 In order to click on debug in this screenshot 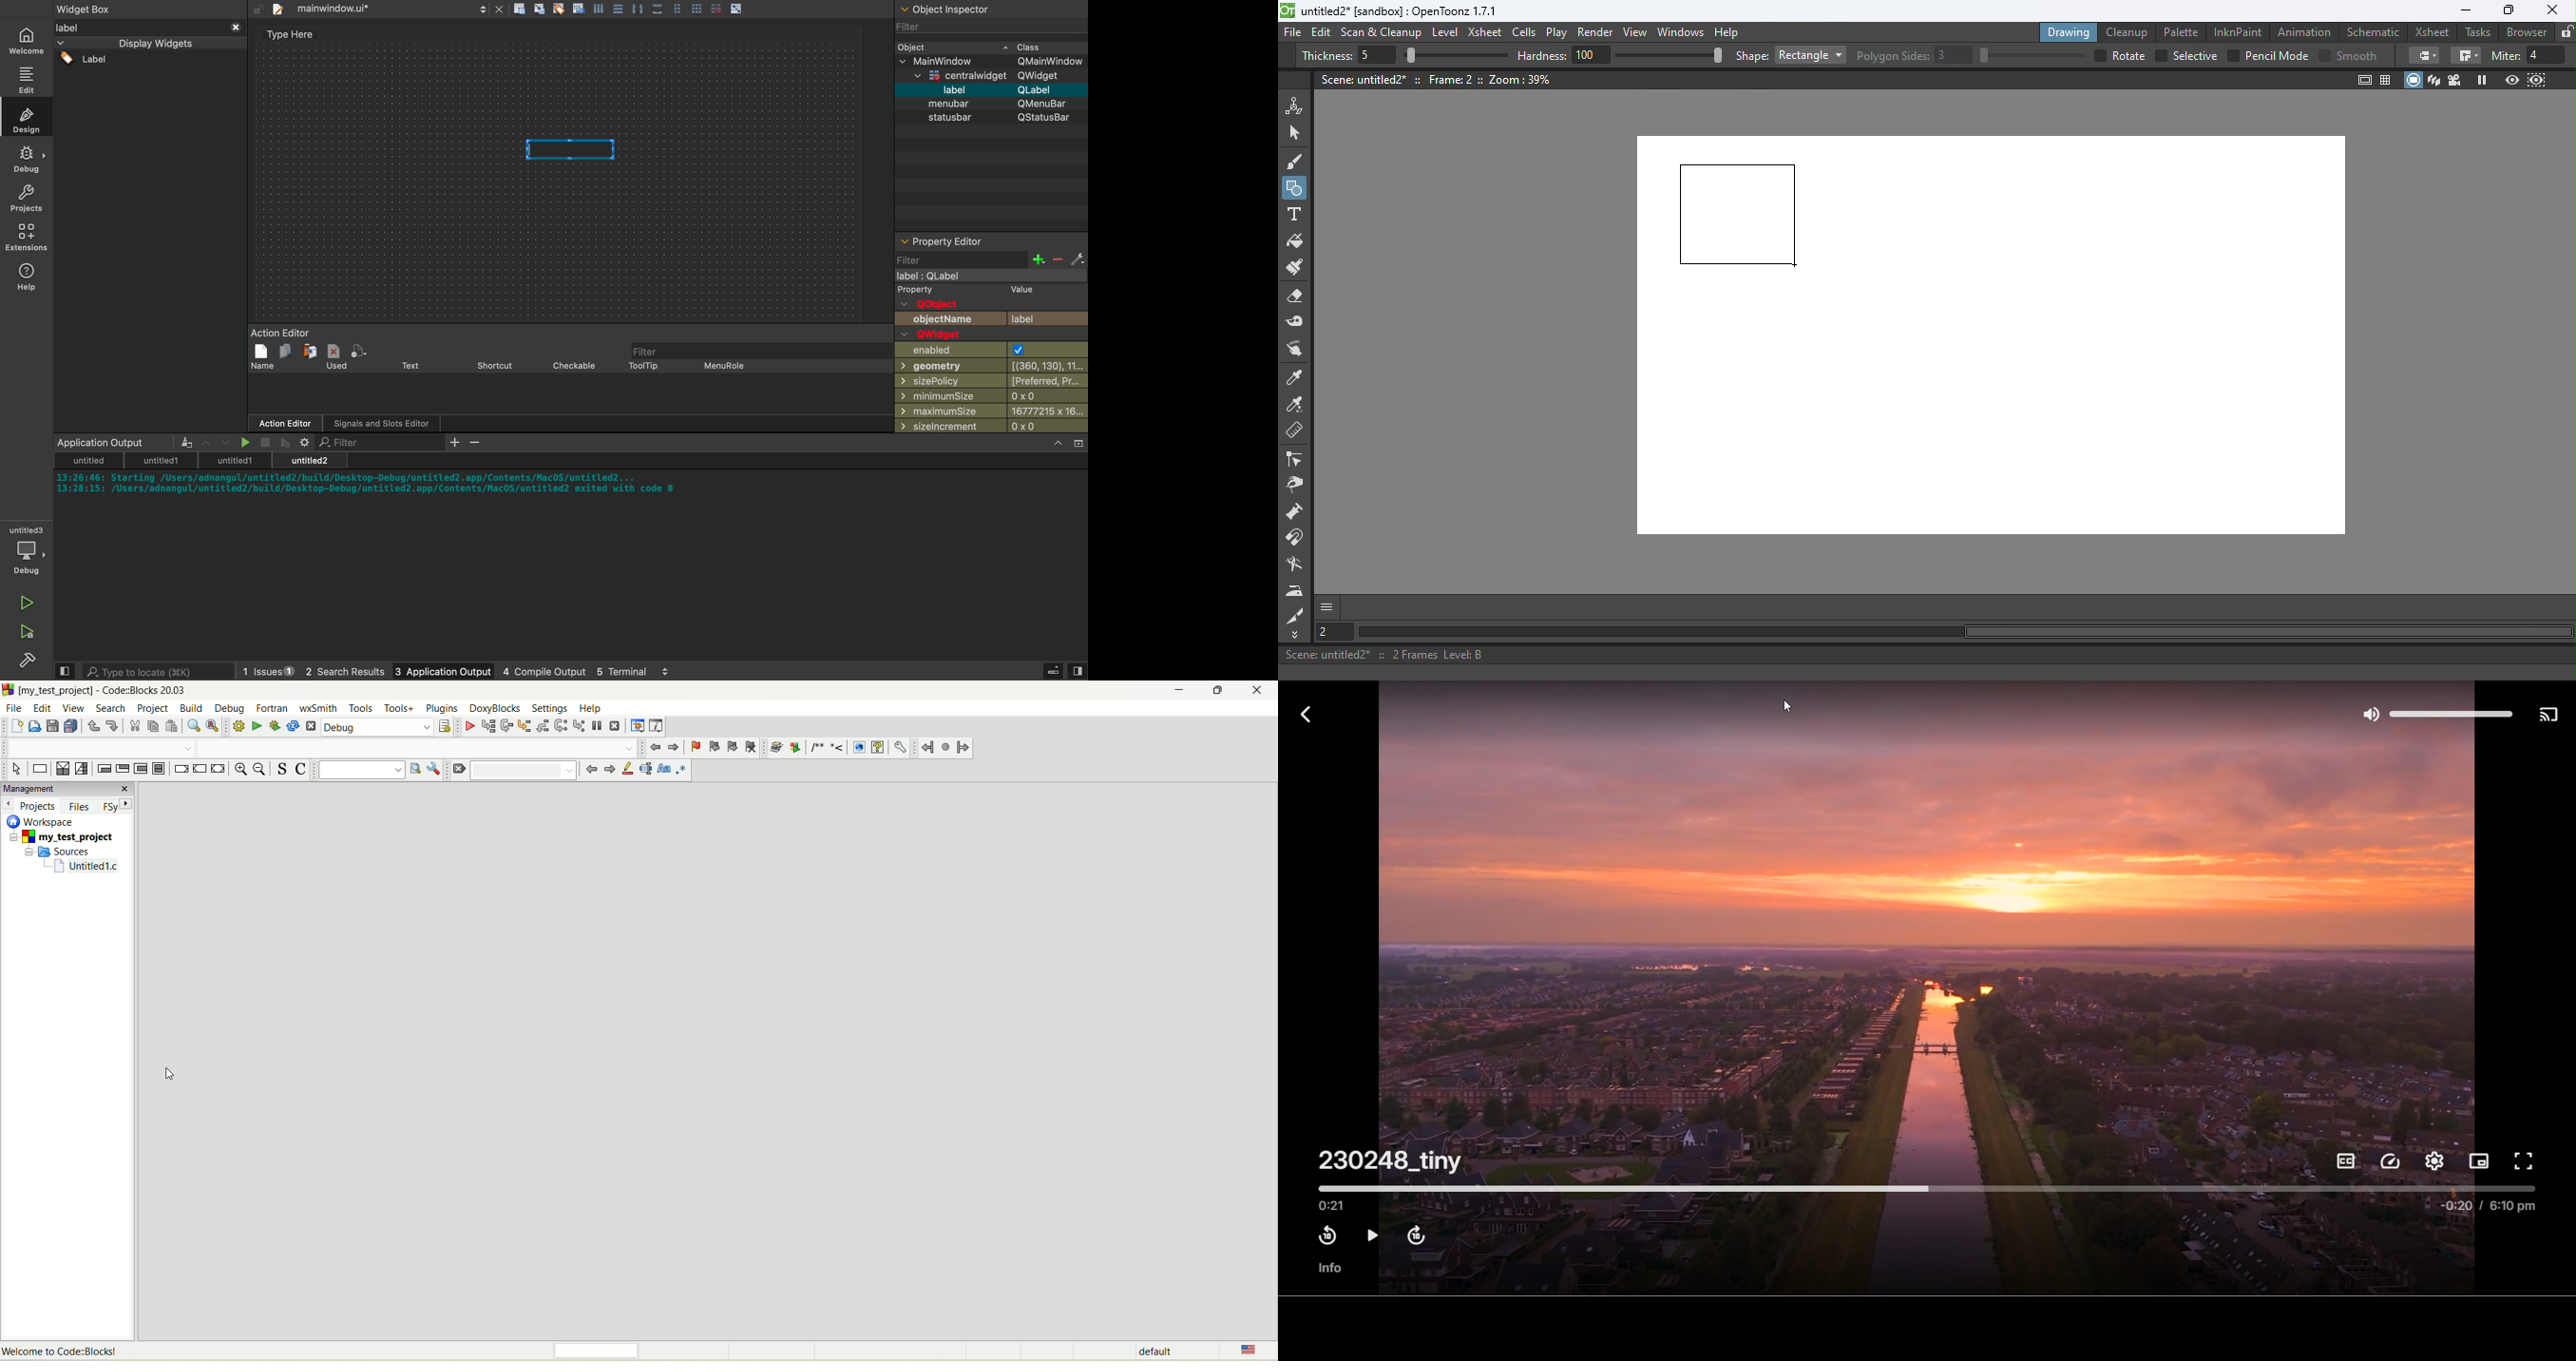, I will do `click(232, 709)`.